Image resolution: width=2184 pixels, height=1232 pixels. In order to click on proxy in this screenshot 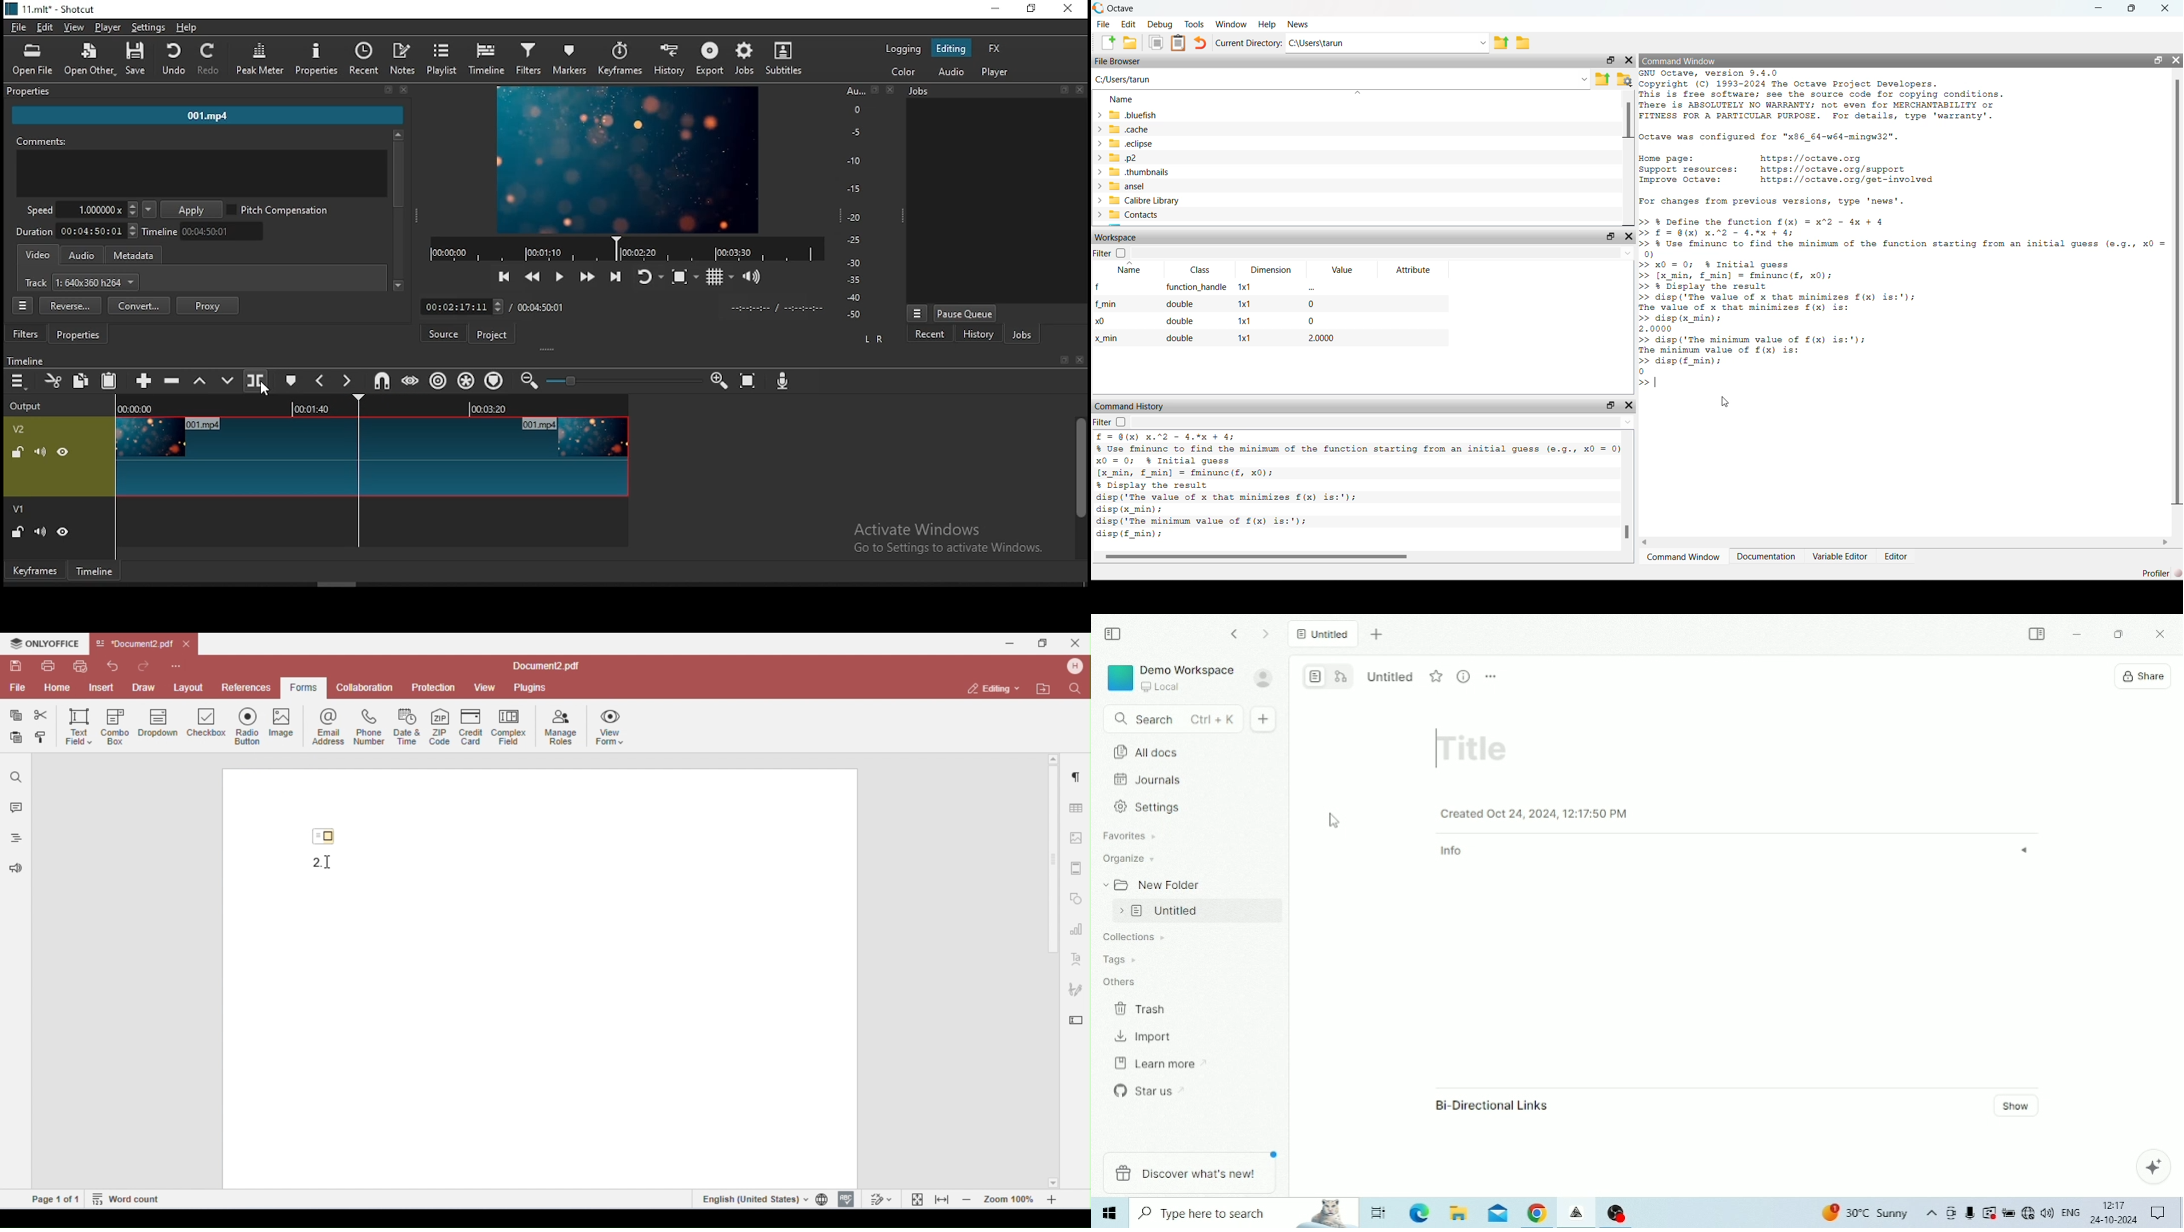, I will do `click(208, 305)`.